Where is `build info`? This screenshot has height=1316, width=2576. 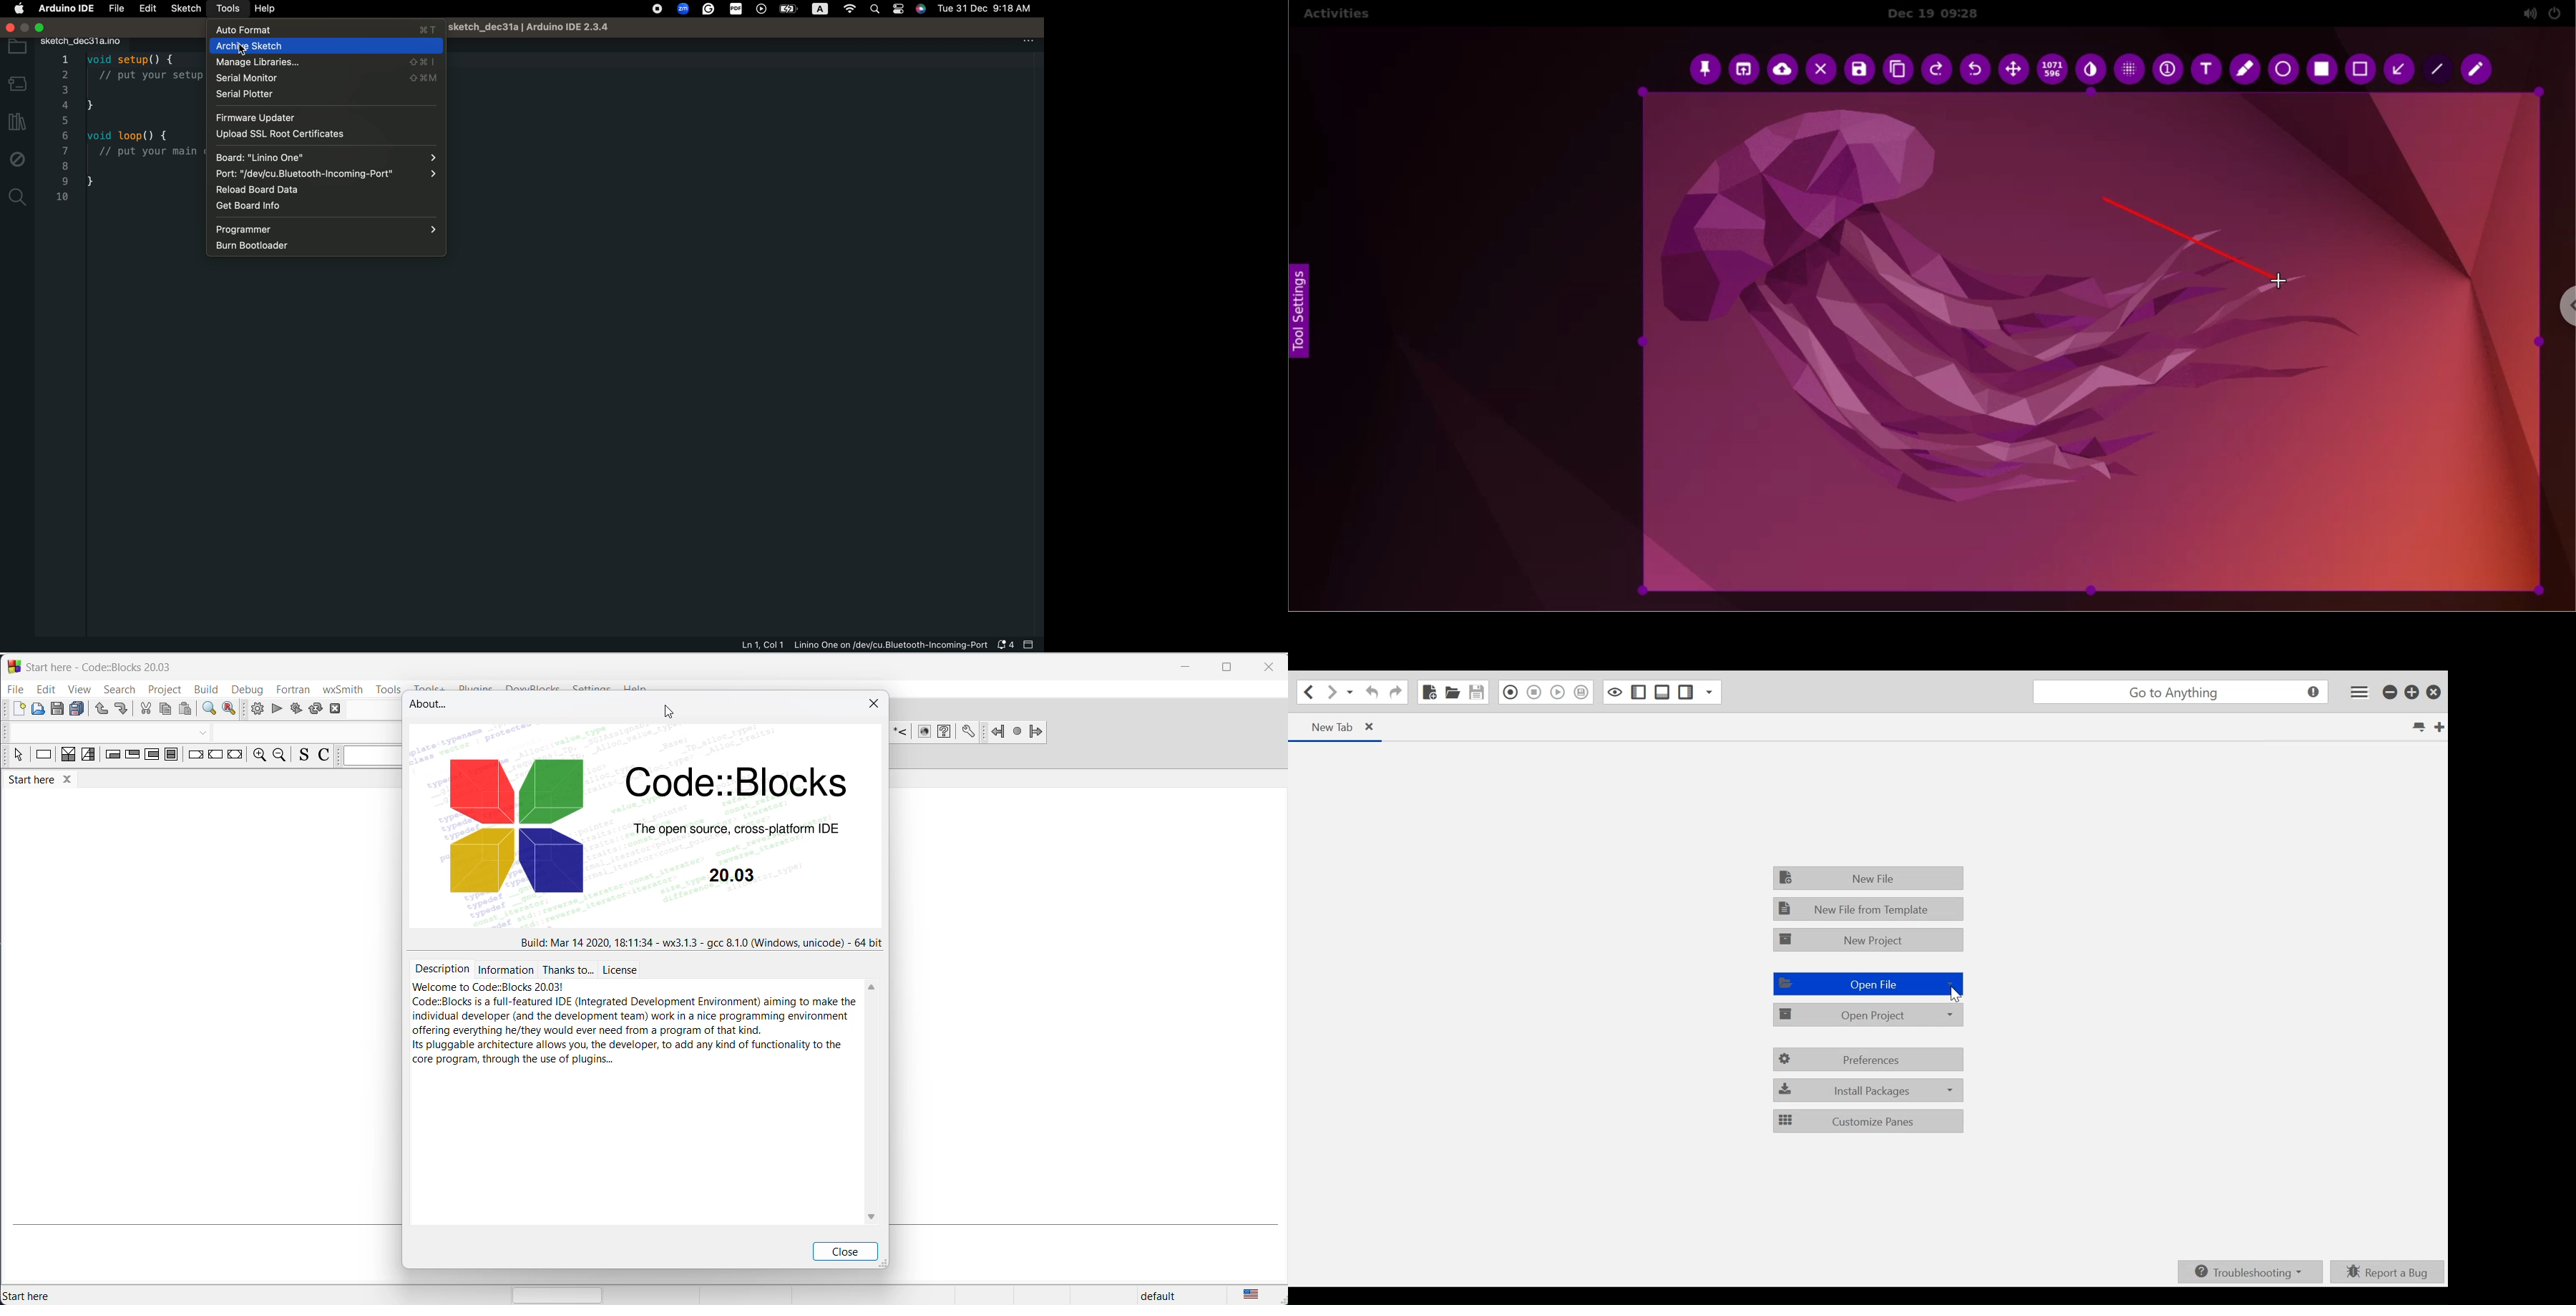 build info is located at coordinates (703, 941).